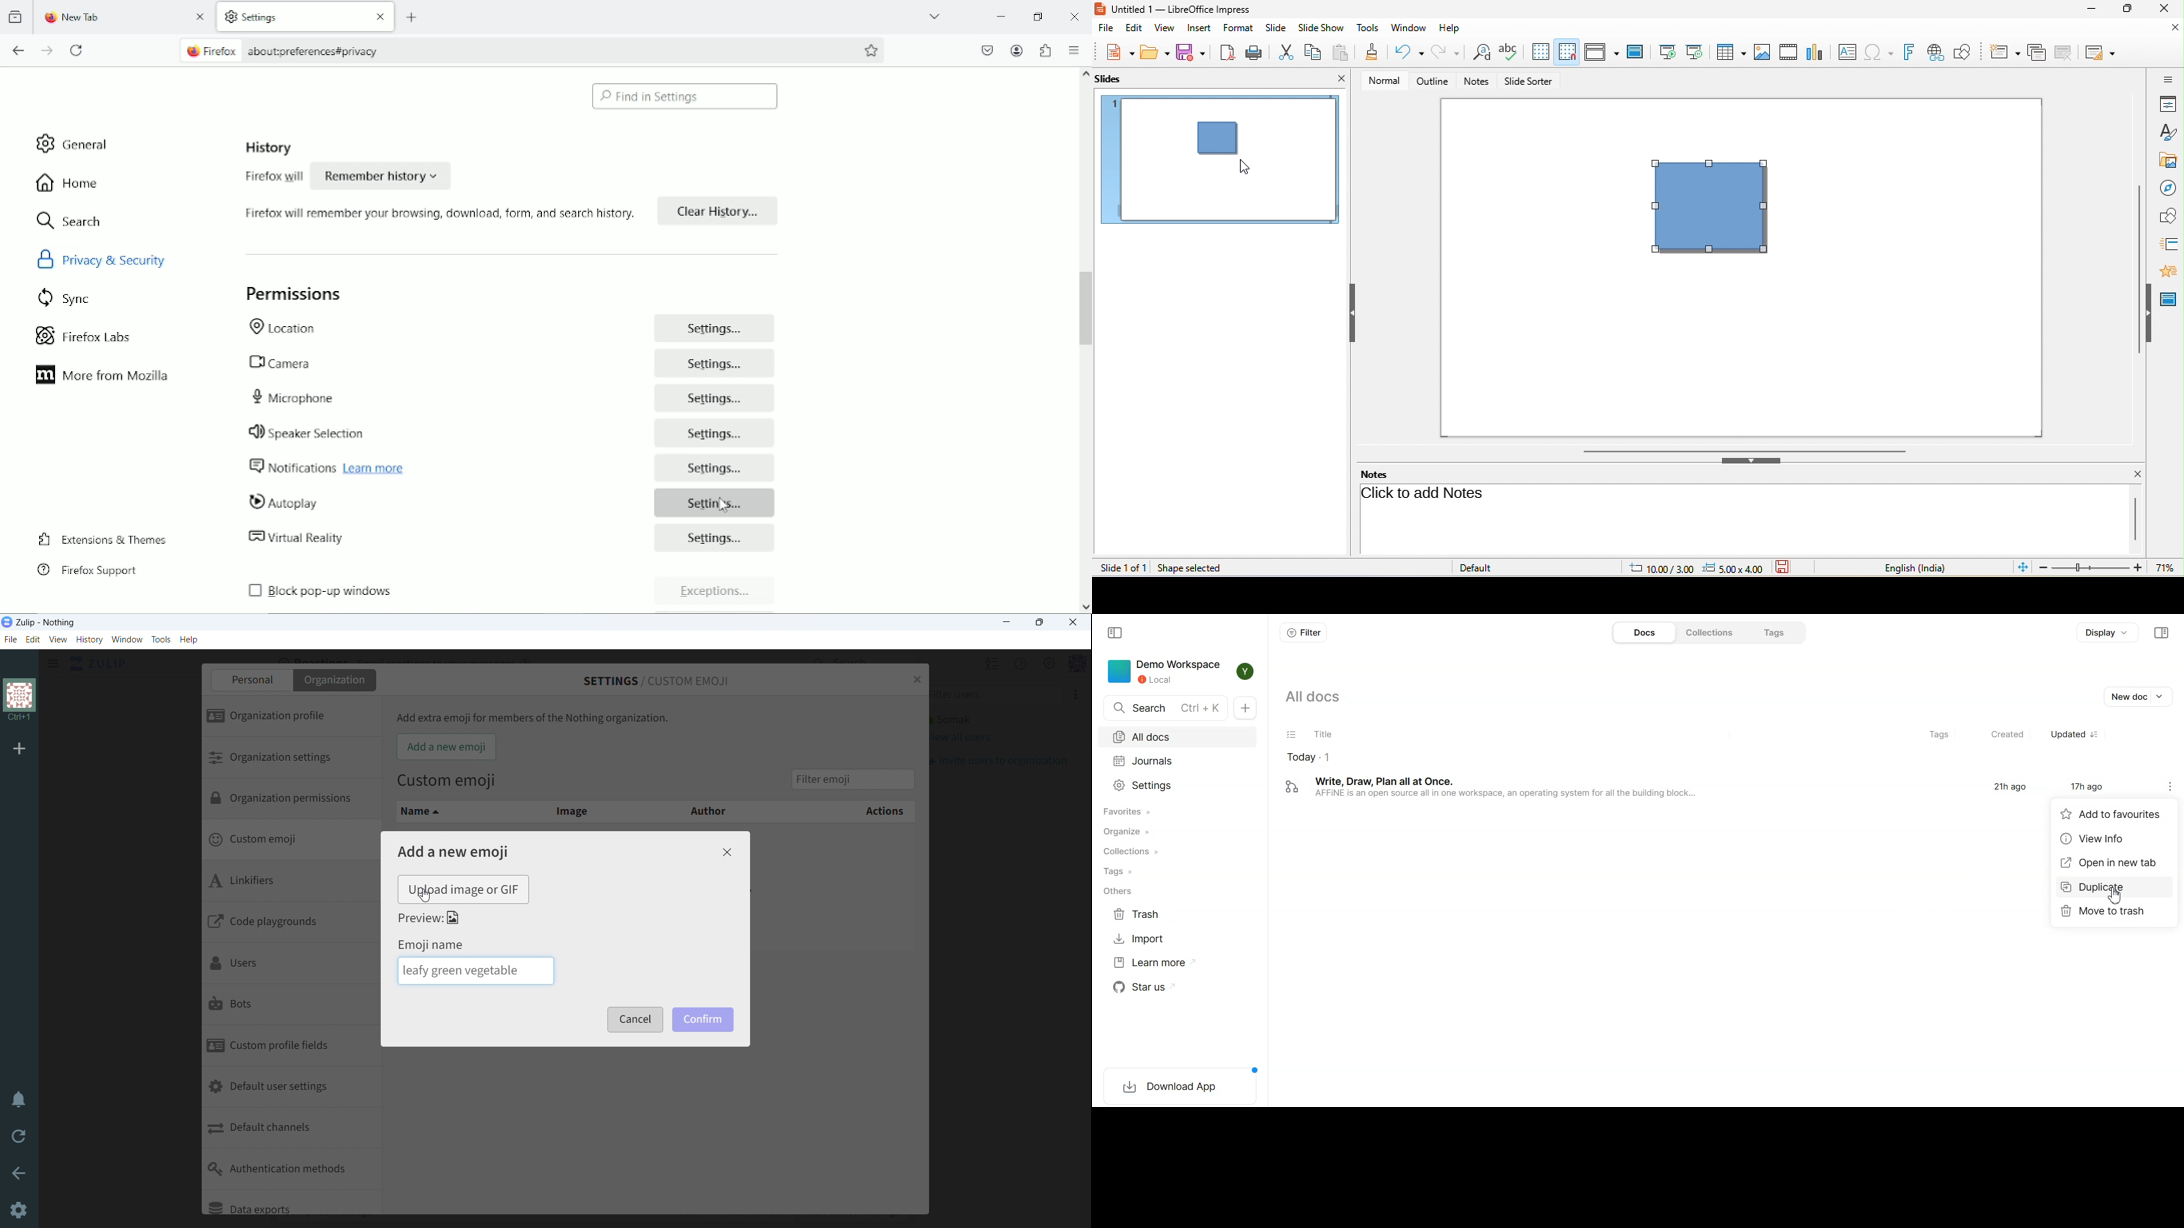  What do you see at coordinates (1009, 663) in the screenshot?
I see `help menu` at bounding box center [1009, 663].